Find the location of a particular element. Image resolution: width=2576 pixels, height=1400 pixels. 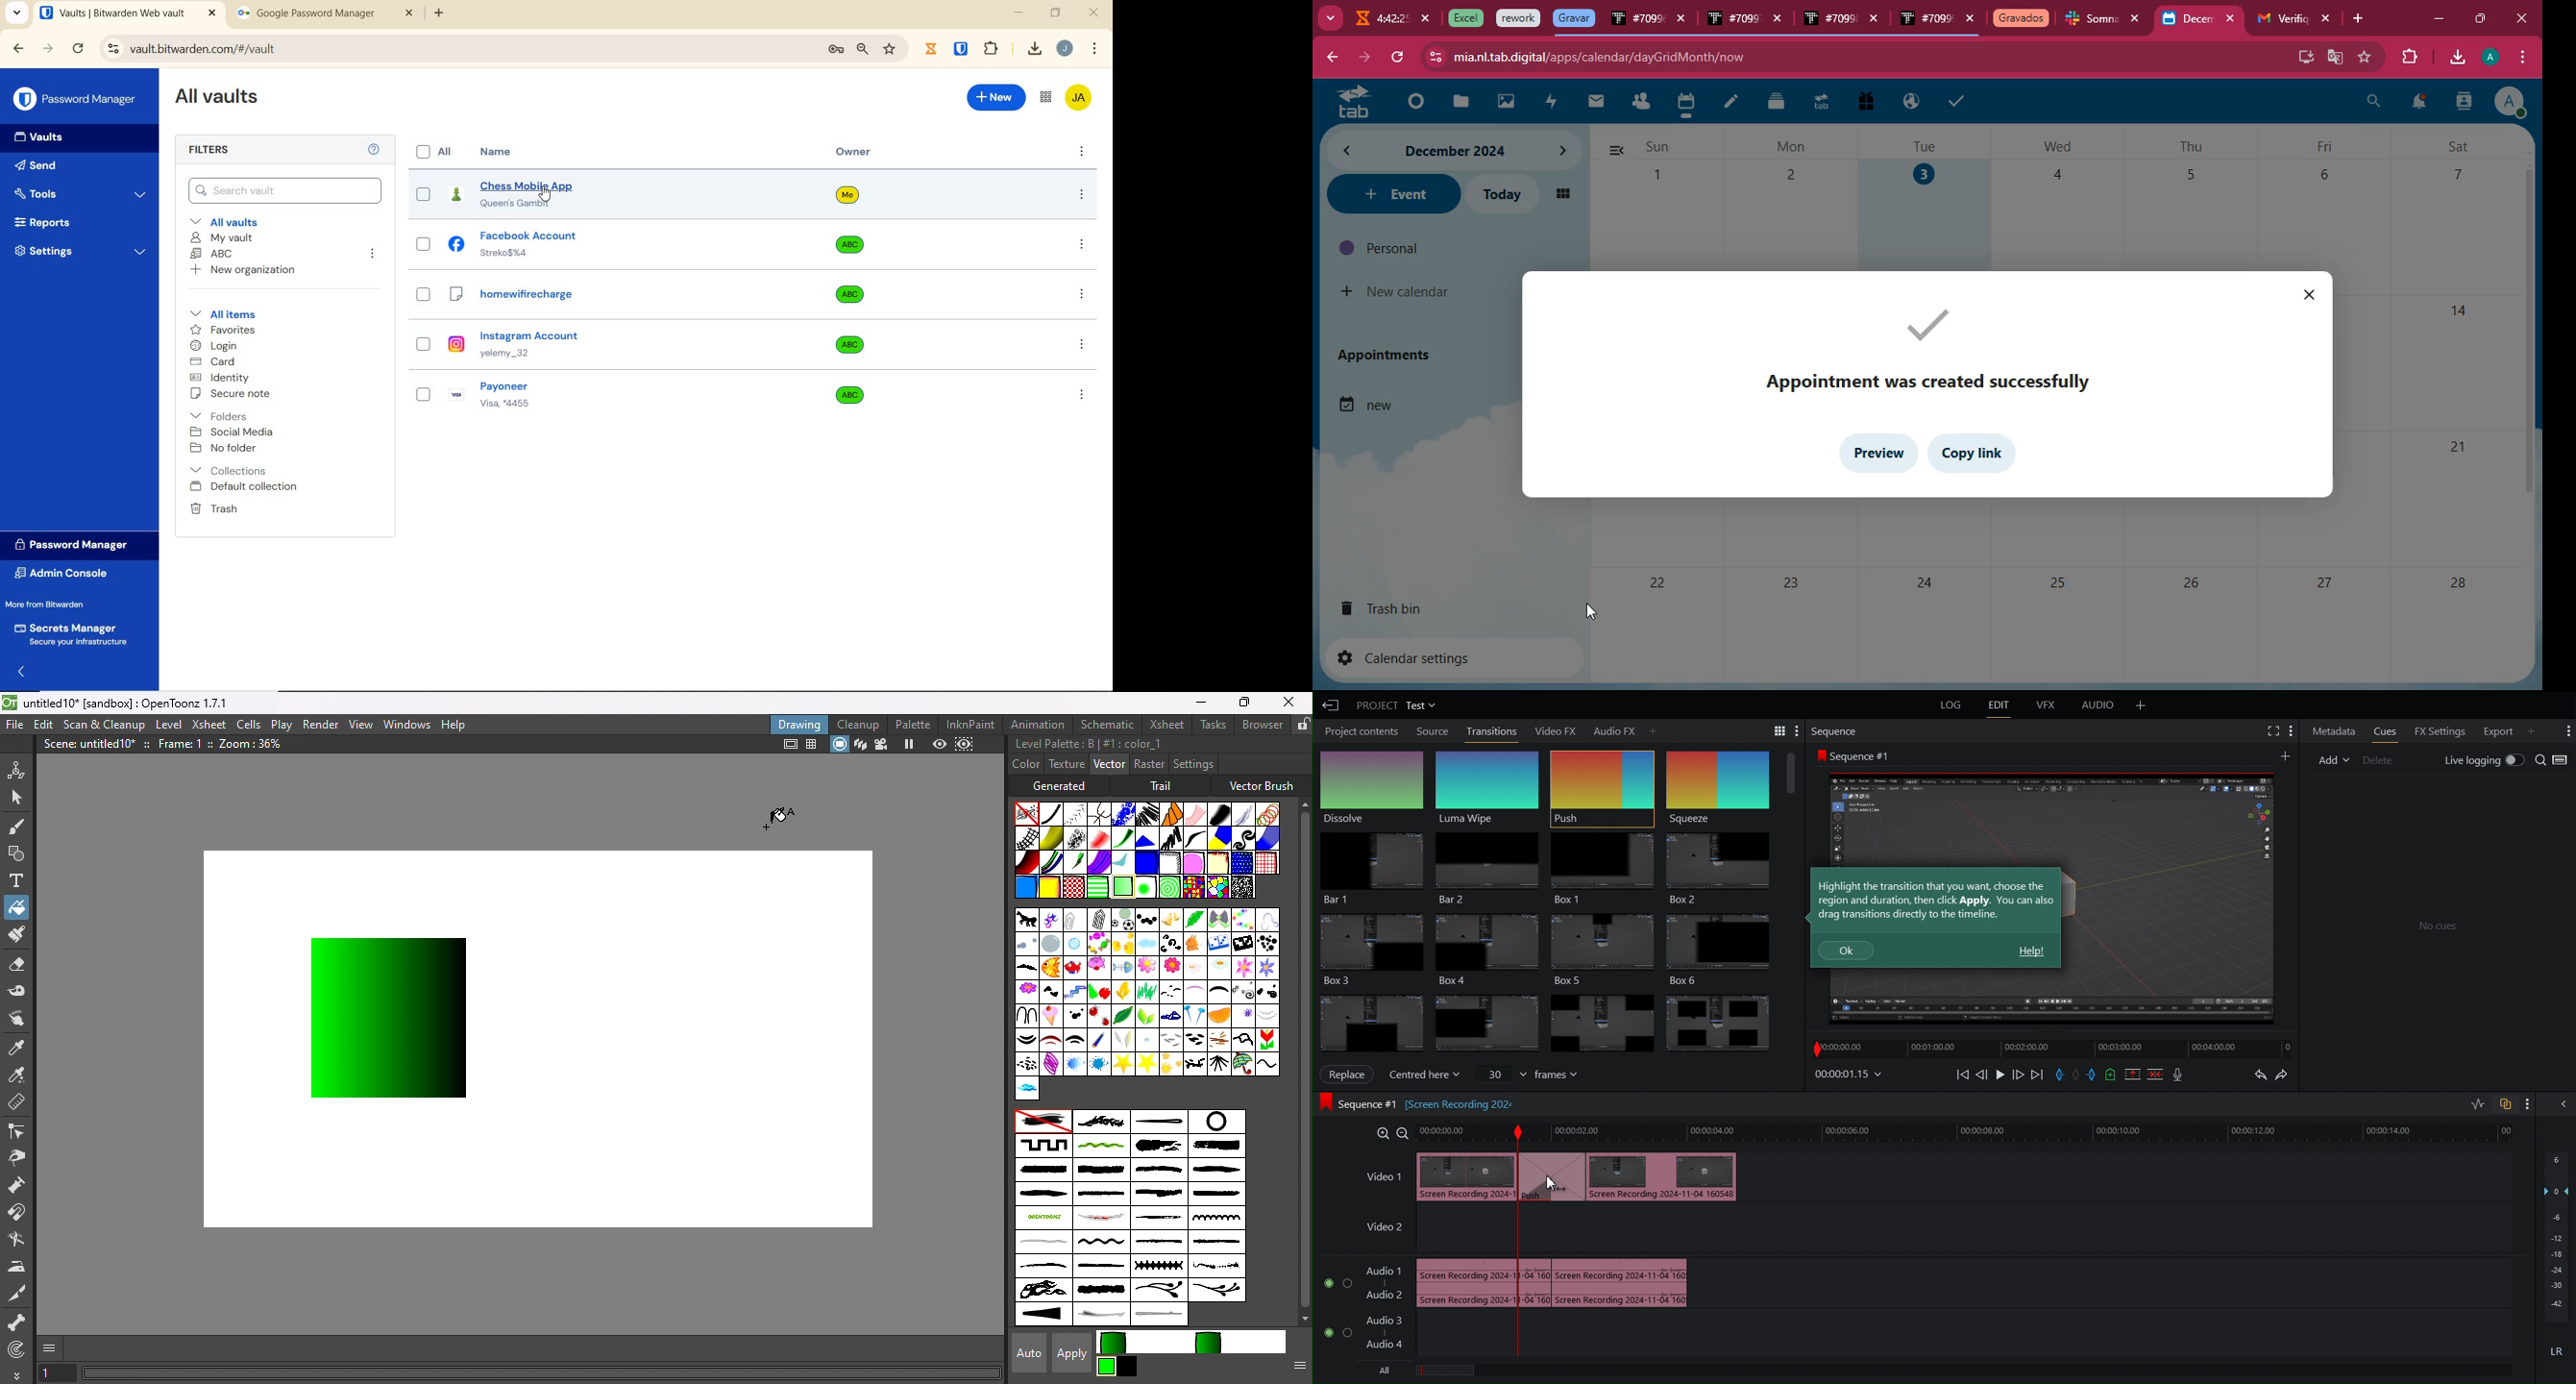

open tab is located at coordinates (130, 15).